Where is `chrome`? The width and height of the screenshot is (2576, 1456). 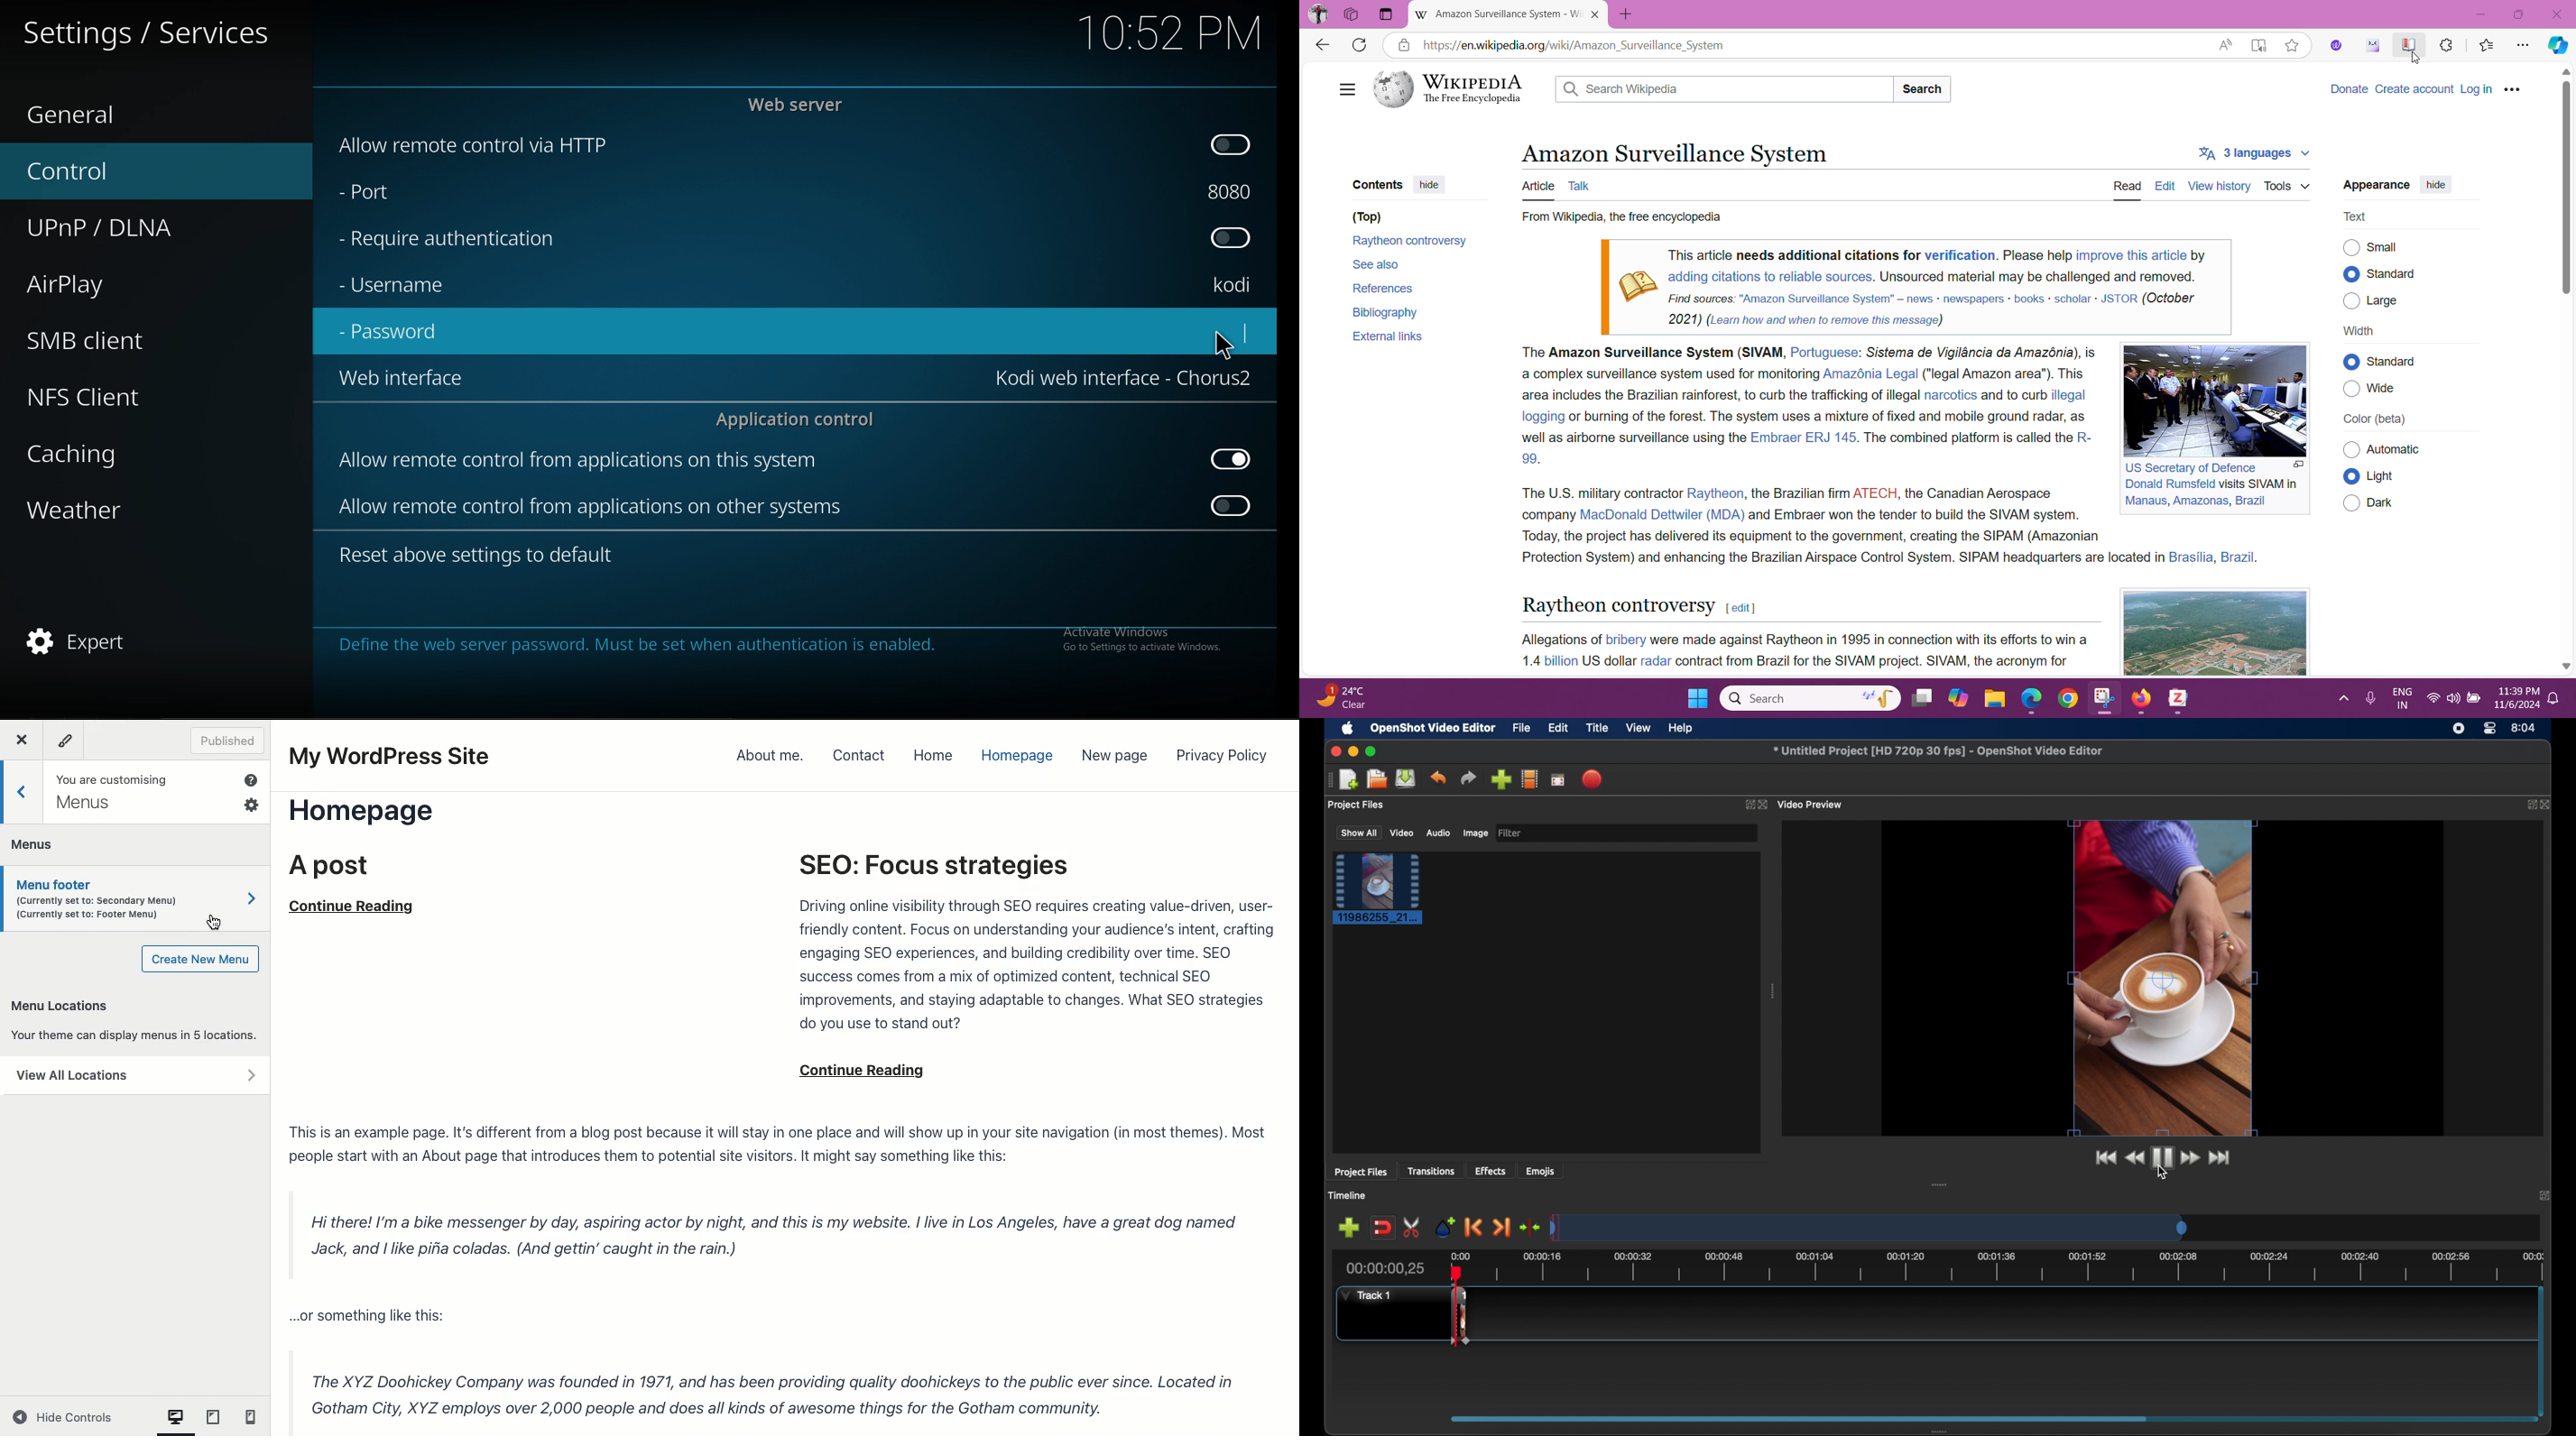
chrome is located at coordinates (2070, 699).